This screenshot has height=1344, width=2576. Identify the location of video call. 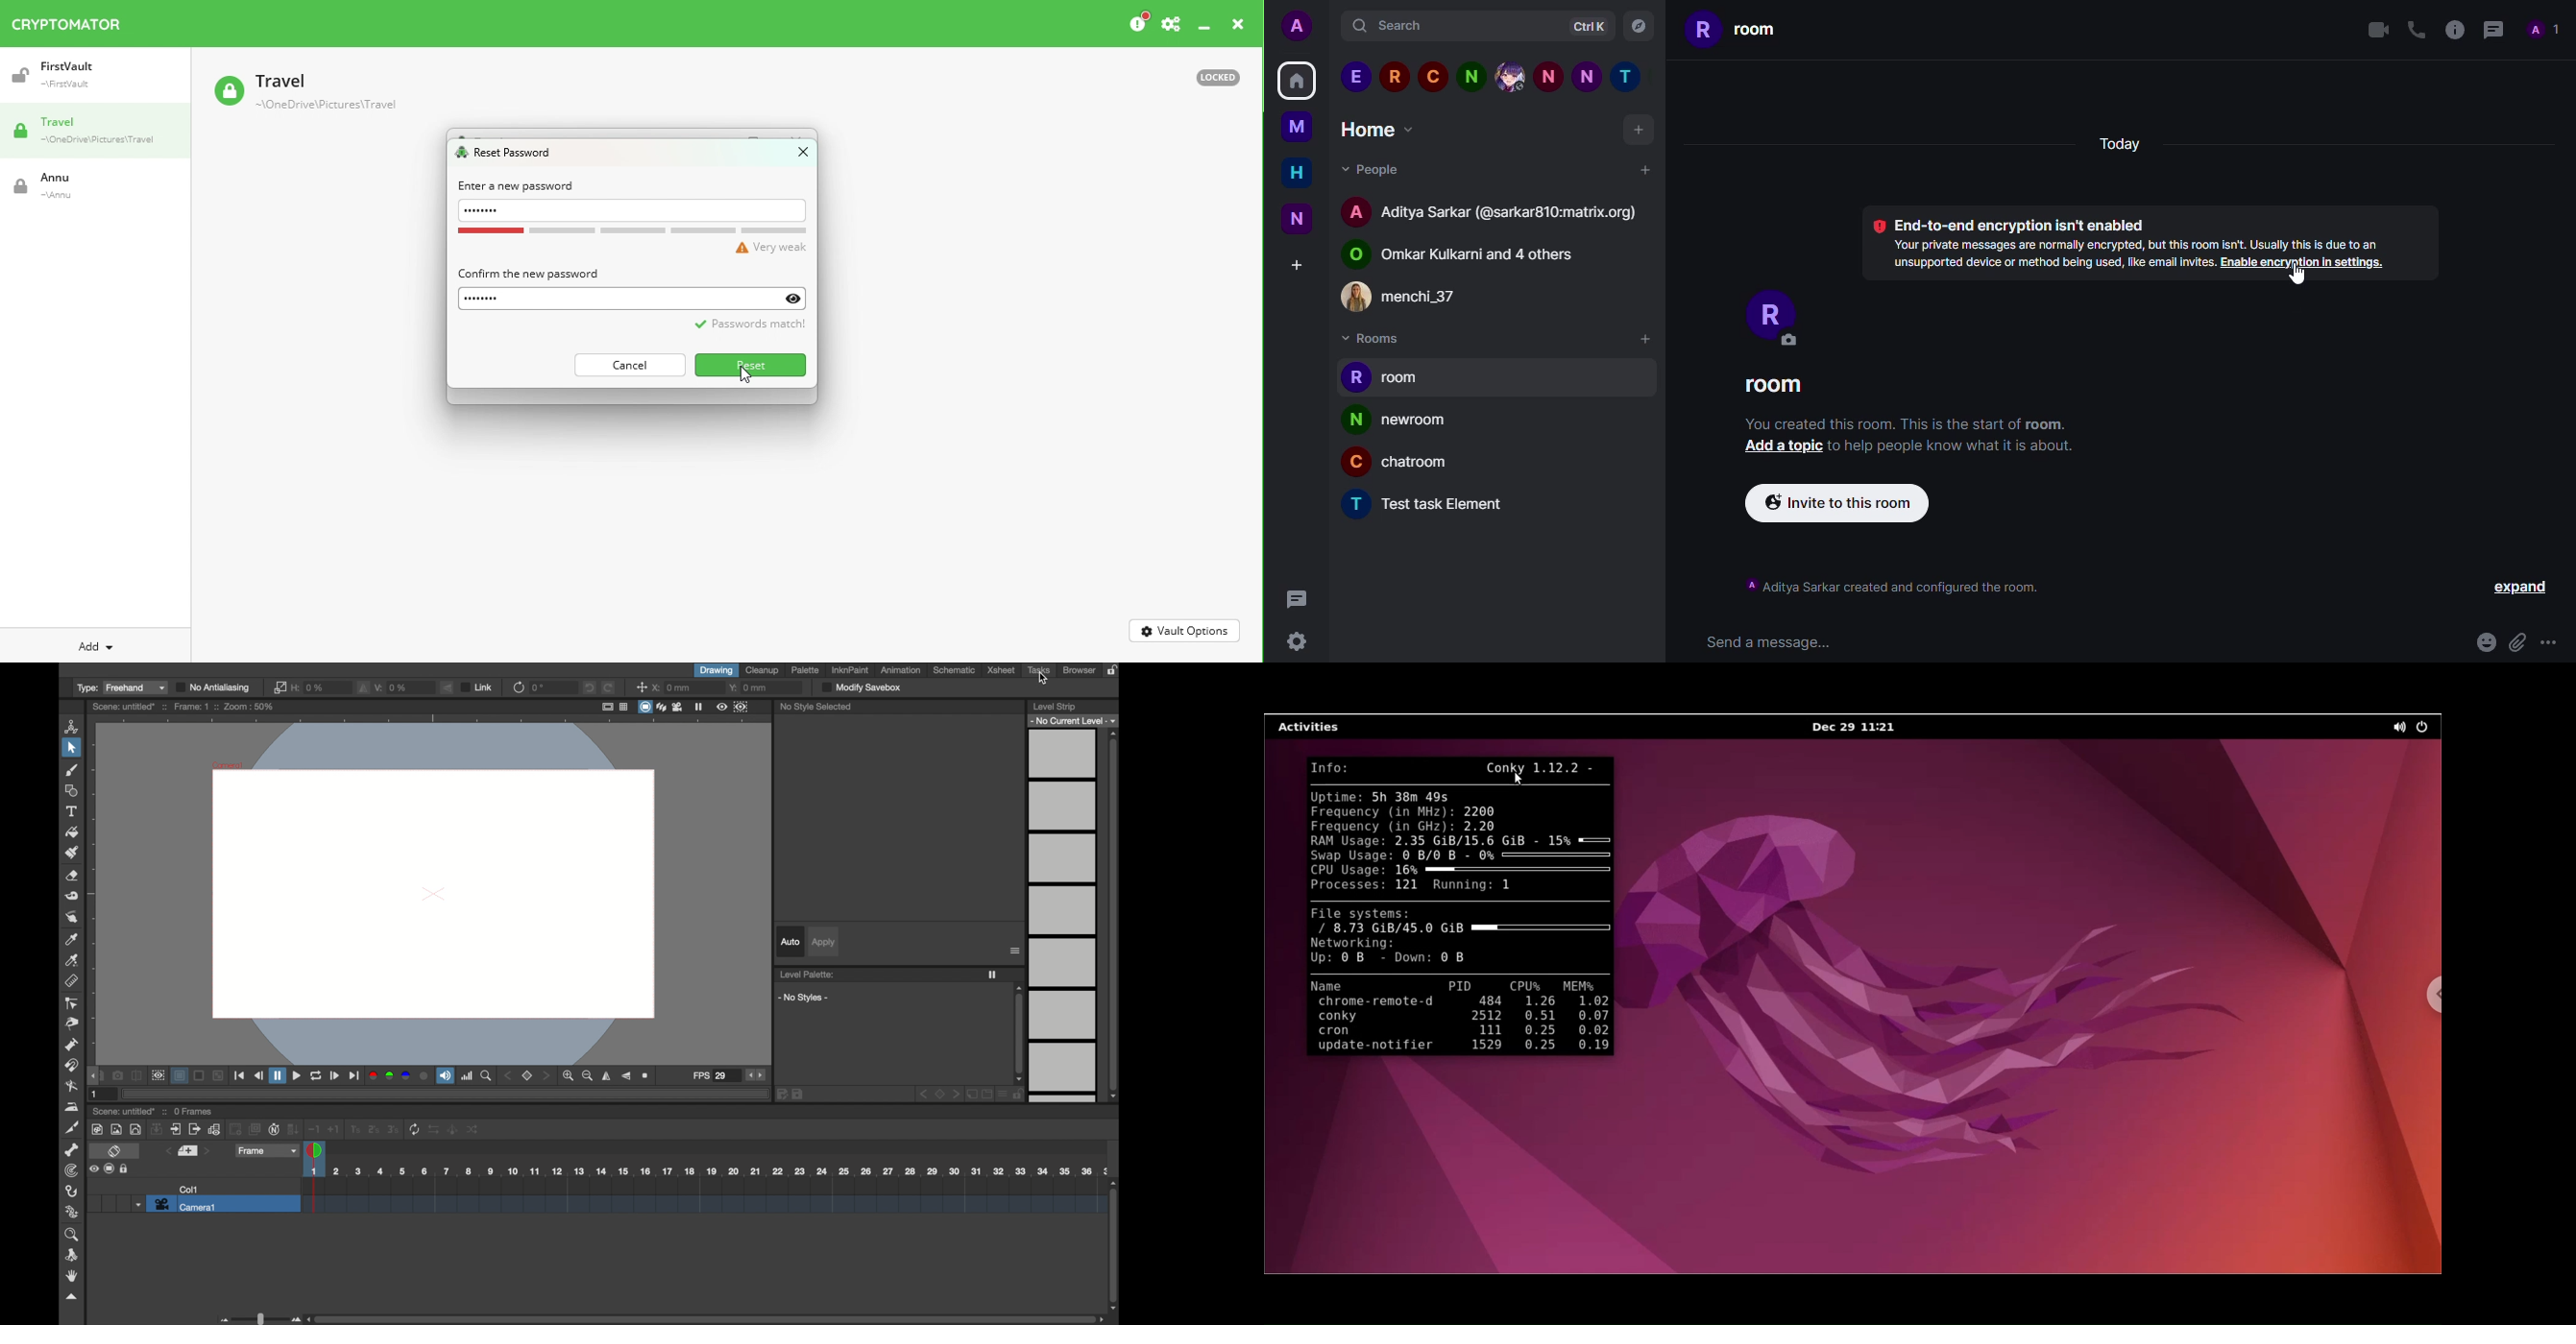
(2372, 30).